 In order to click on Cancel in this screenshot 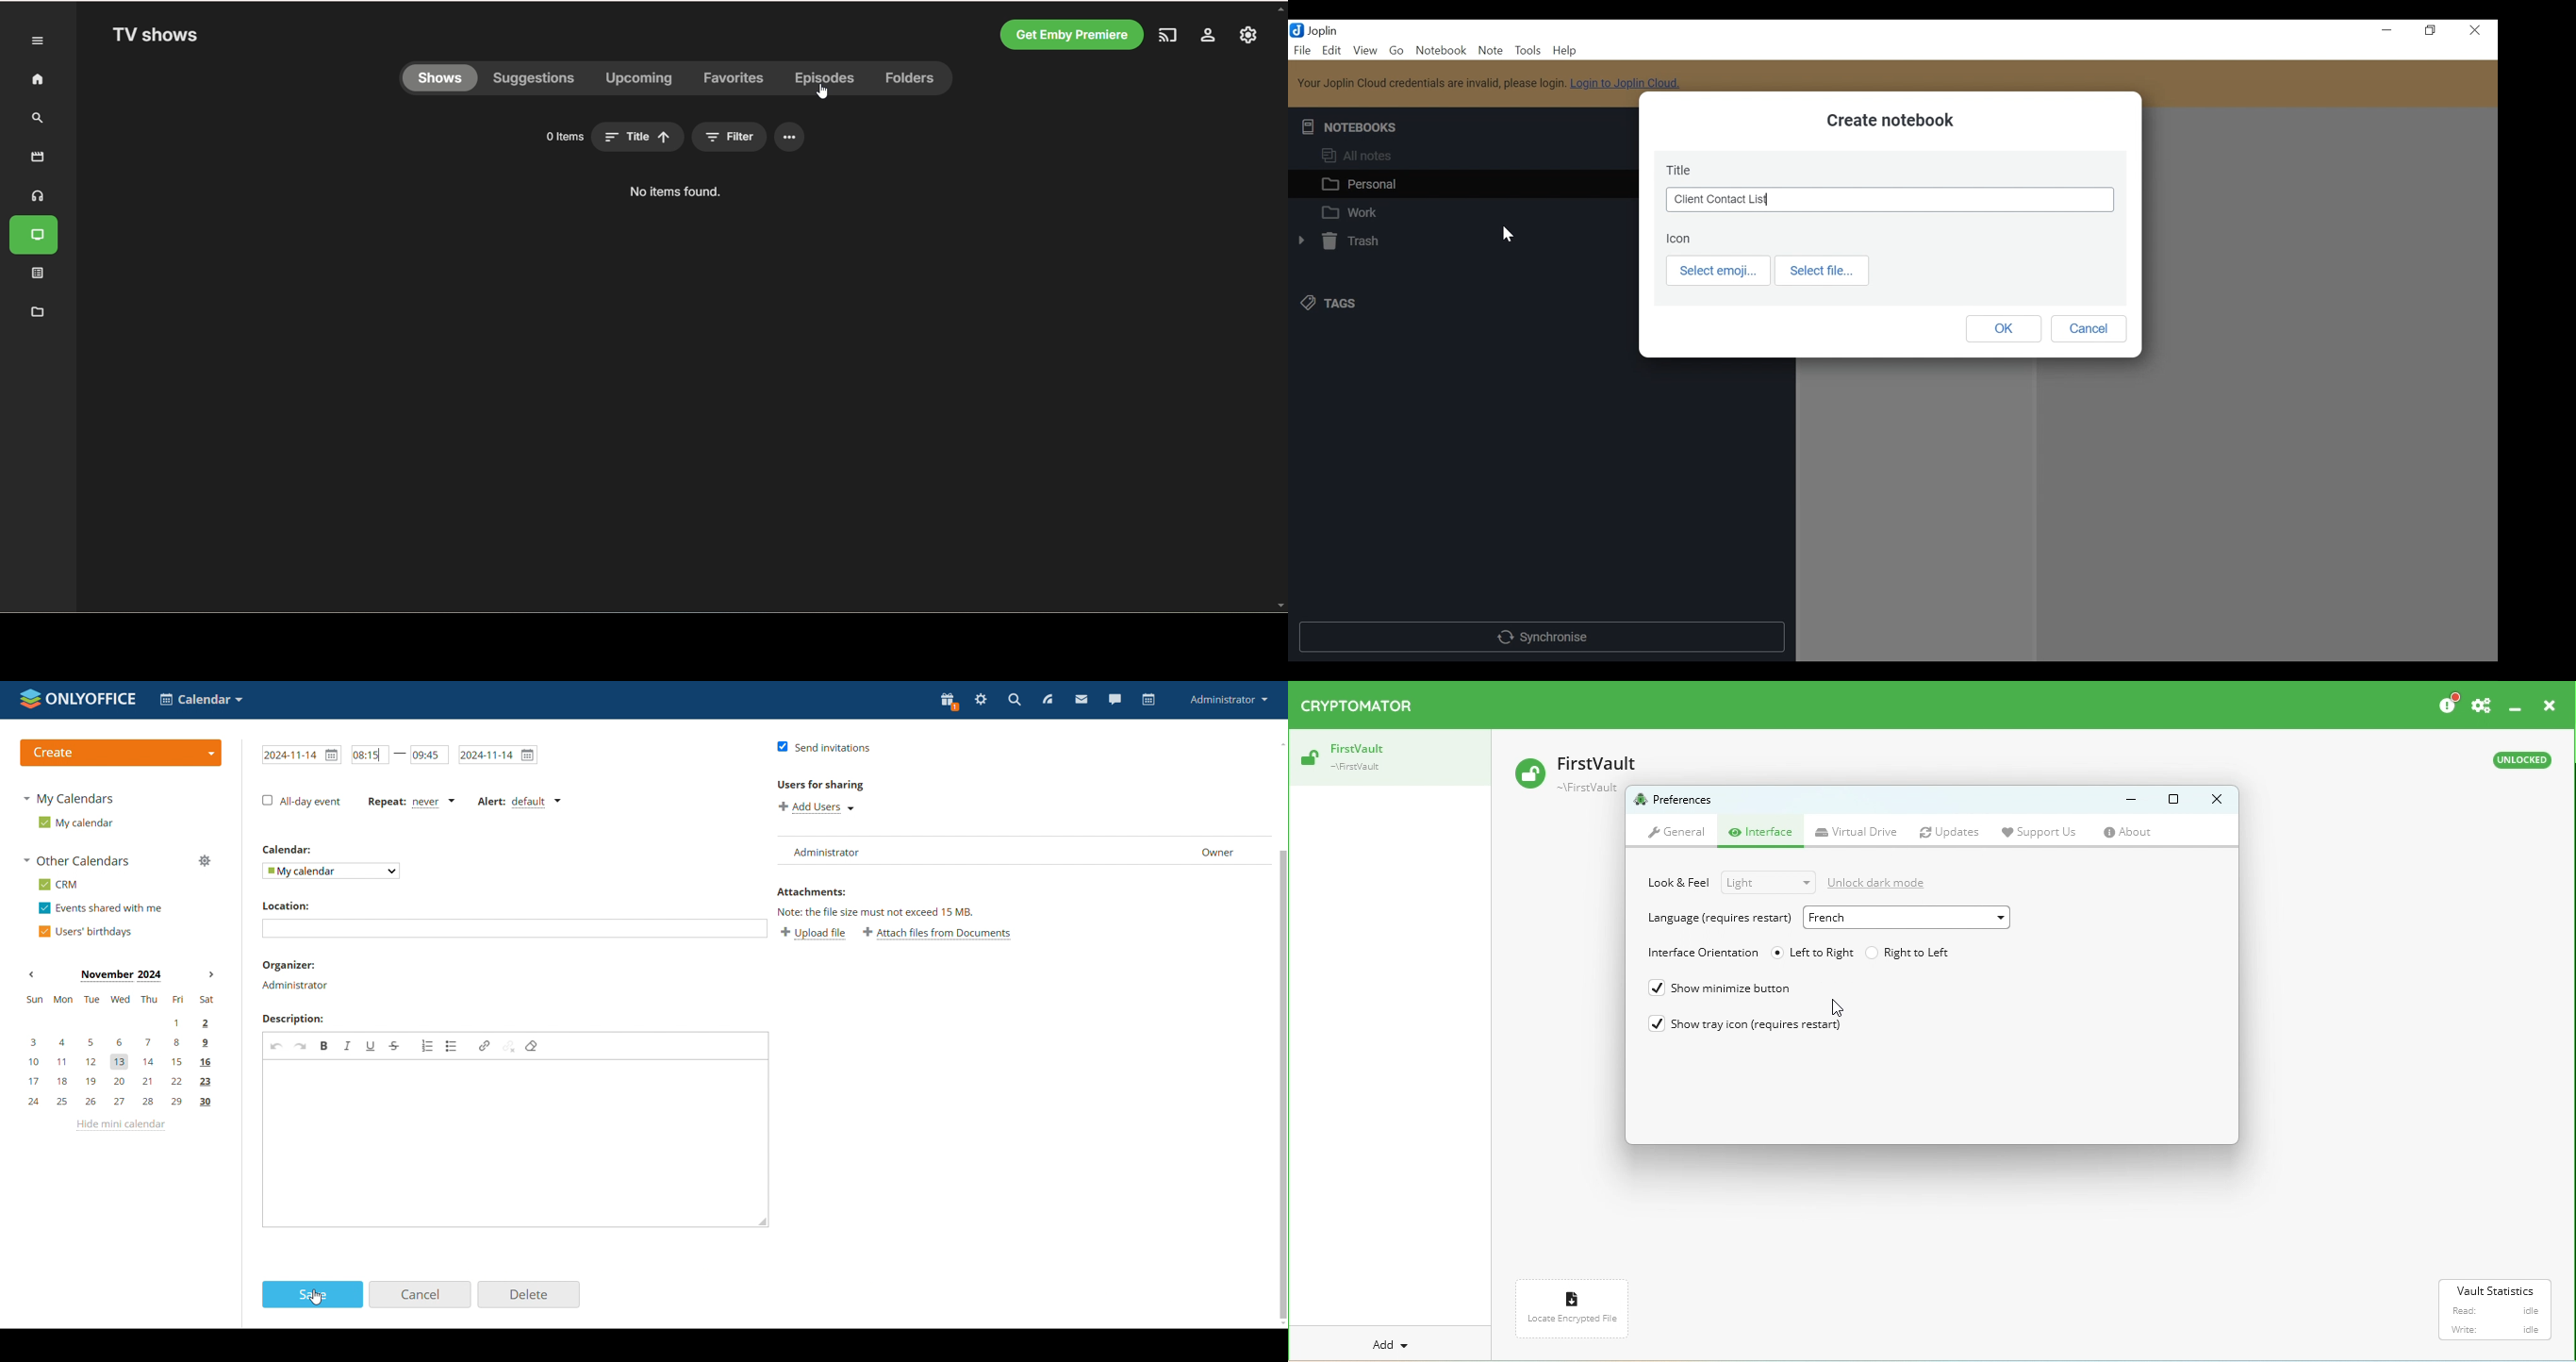, I will do `click(2092, 330)`.